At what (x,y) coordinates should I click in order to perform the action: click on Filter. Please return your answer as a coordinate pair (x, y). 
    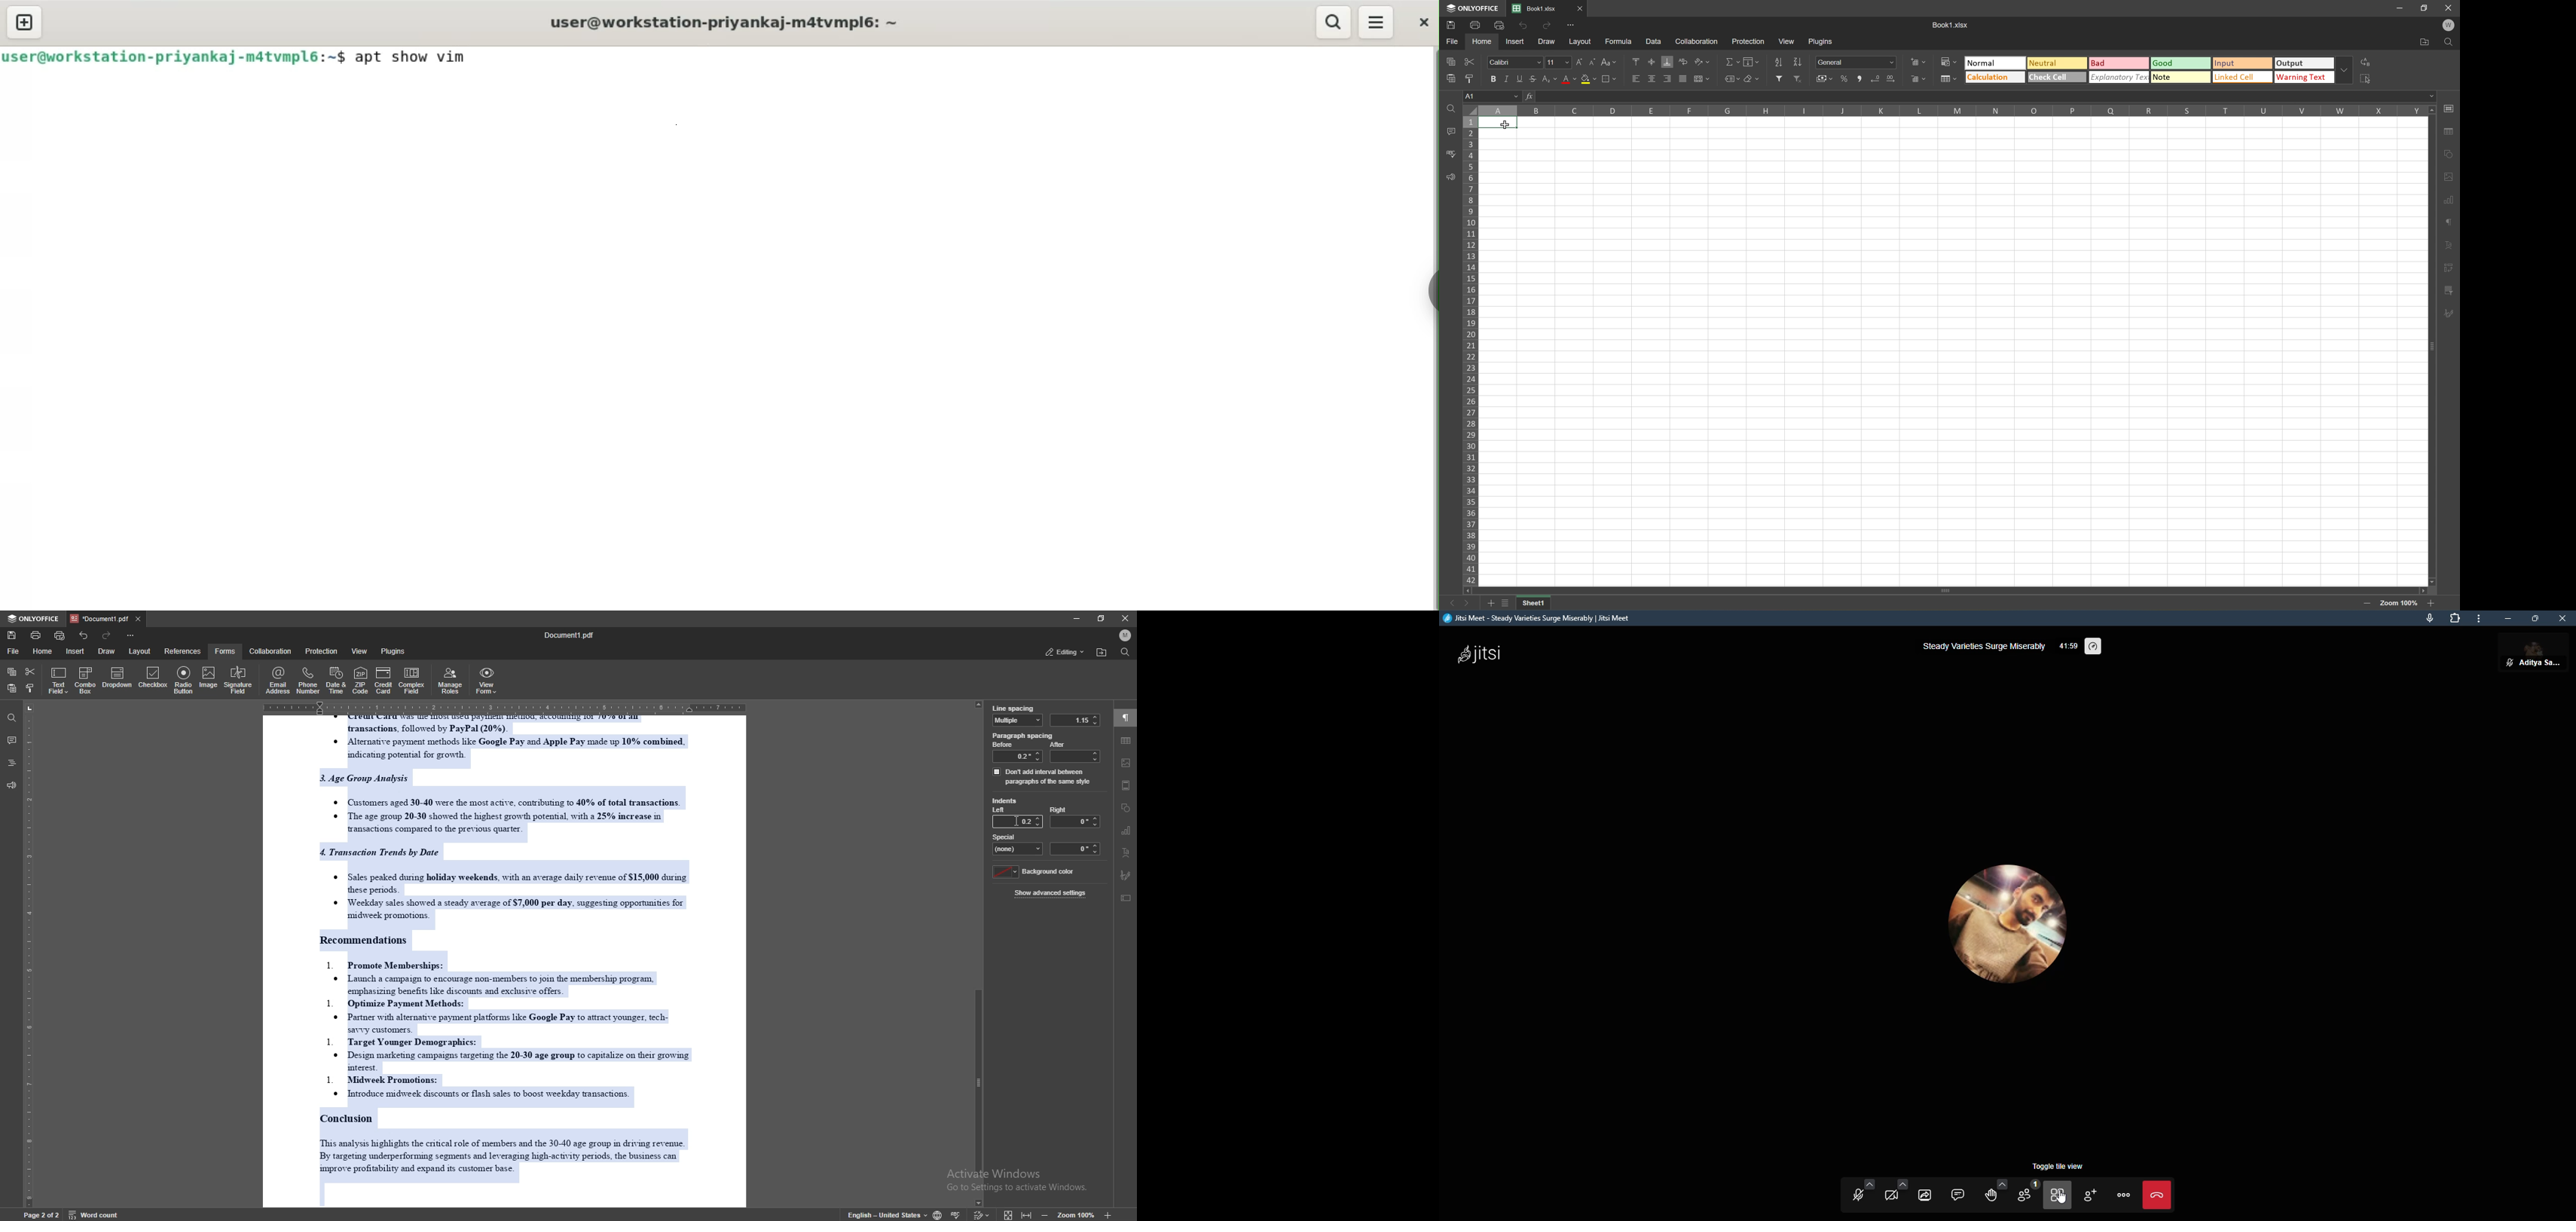
    Looking at the image, I should click on (1778, 79).